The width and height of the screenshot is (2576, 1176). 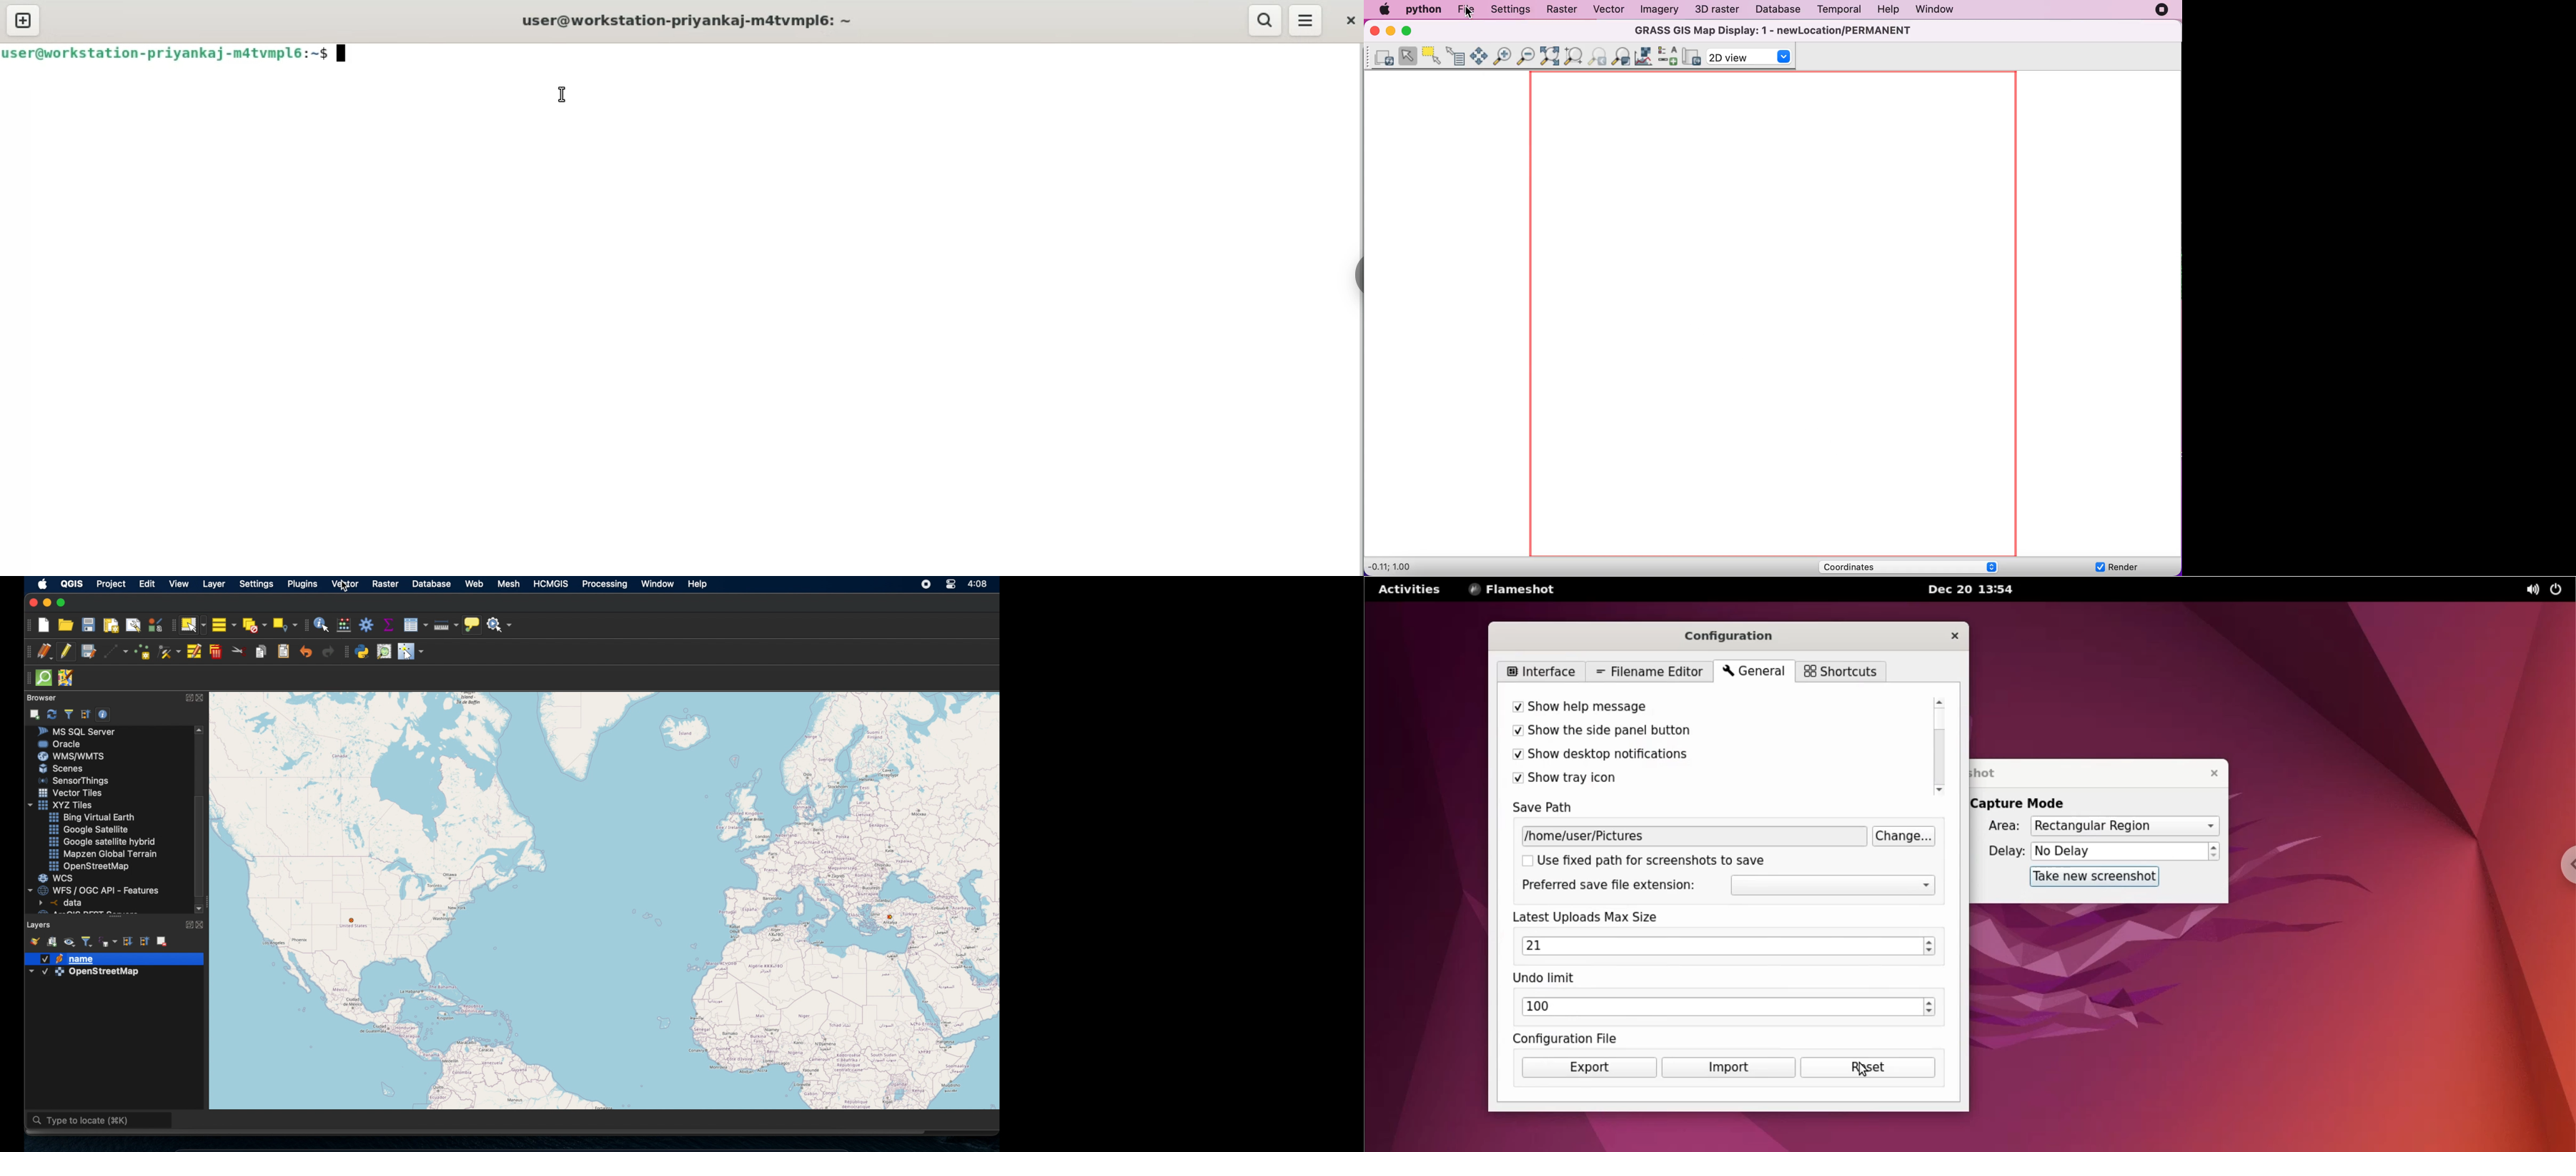 I want to click on minimize, so click(x=46, y=603).